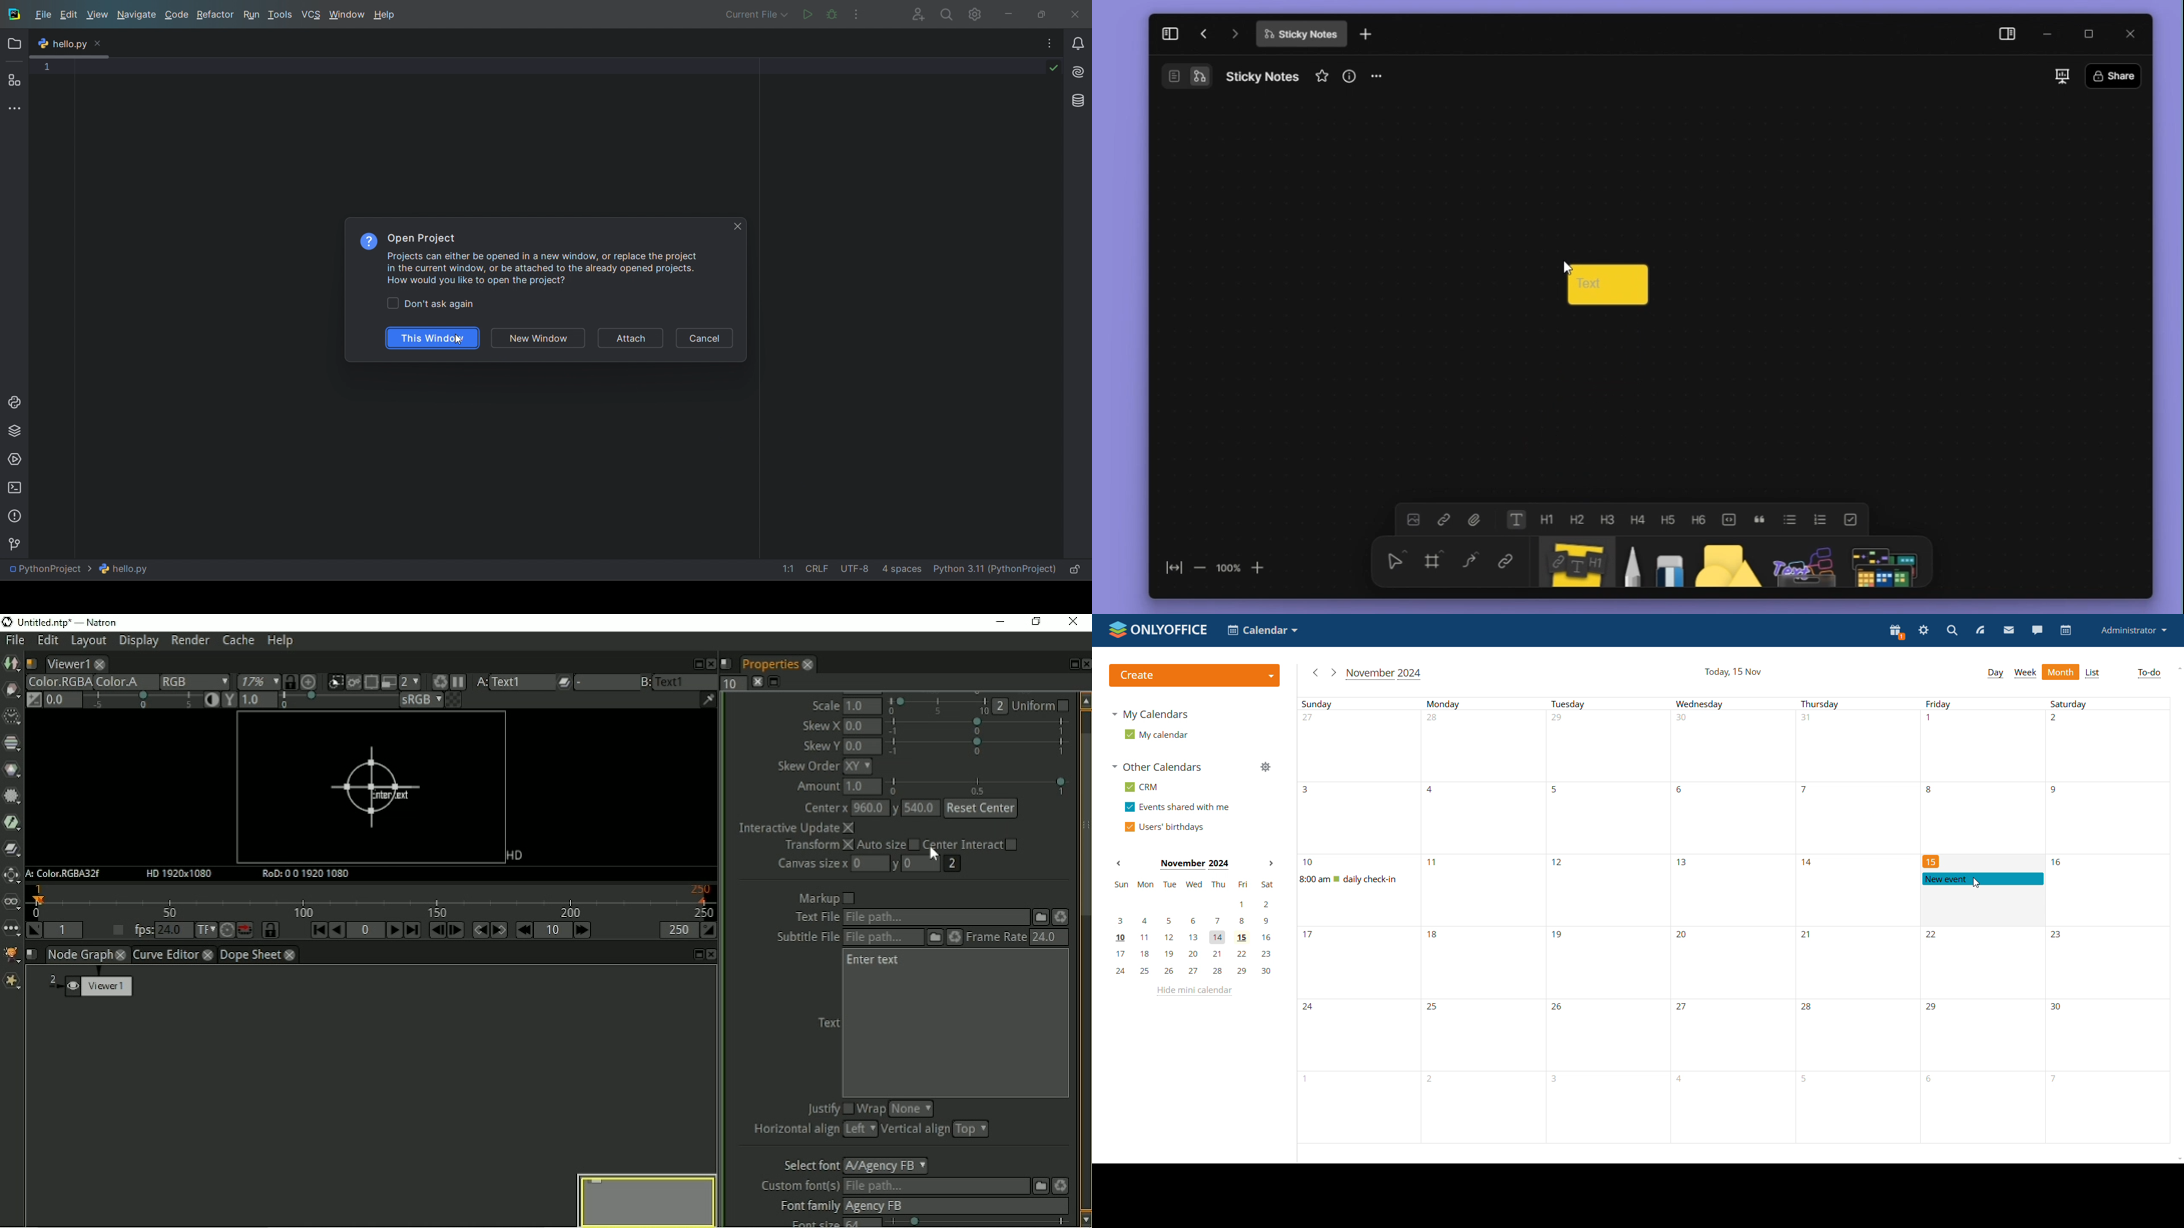 This screenshot has width=2184, height=1232. Describe the element at coordinates (1573, 562) in the screenshot. I see `Sticky notes` at that location.